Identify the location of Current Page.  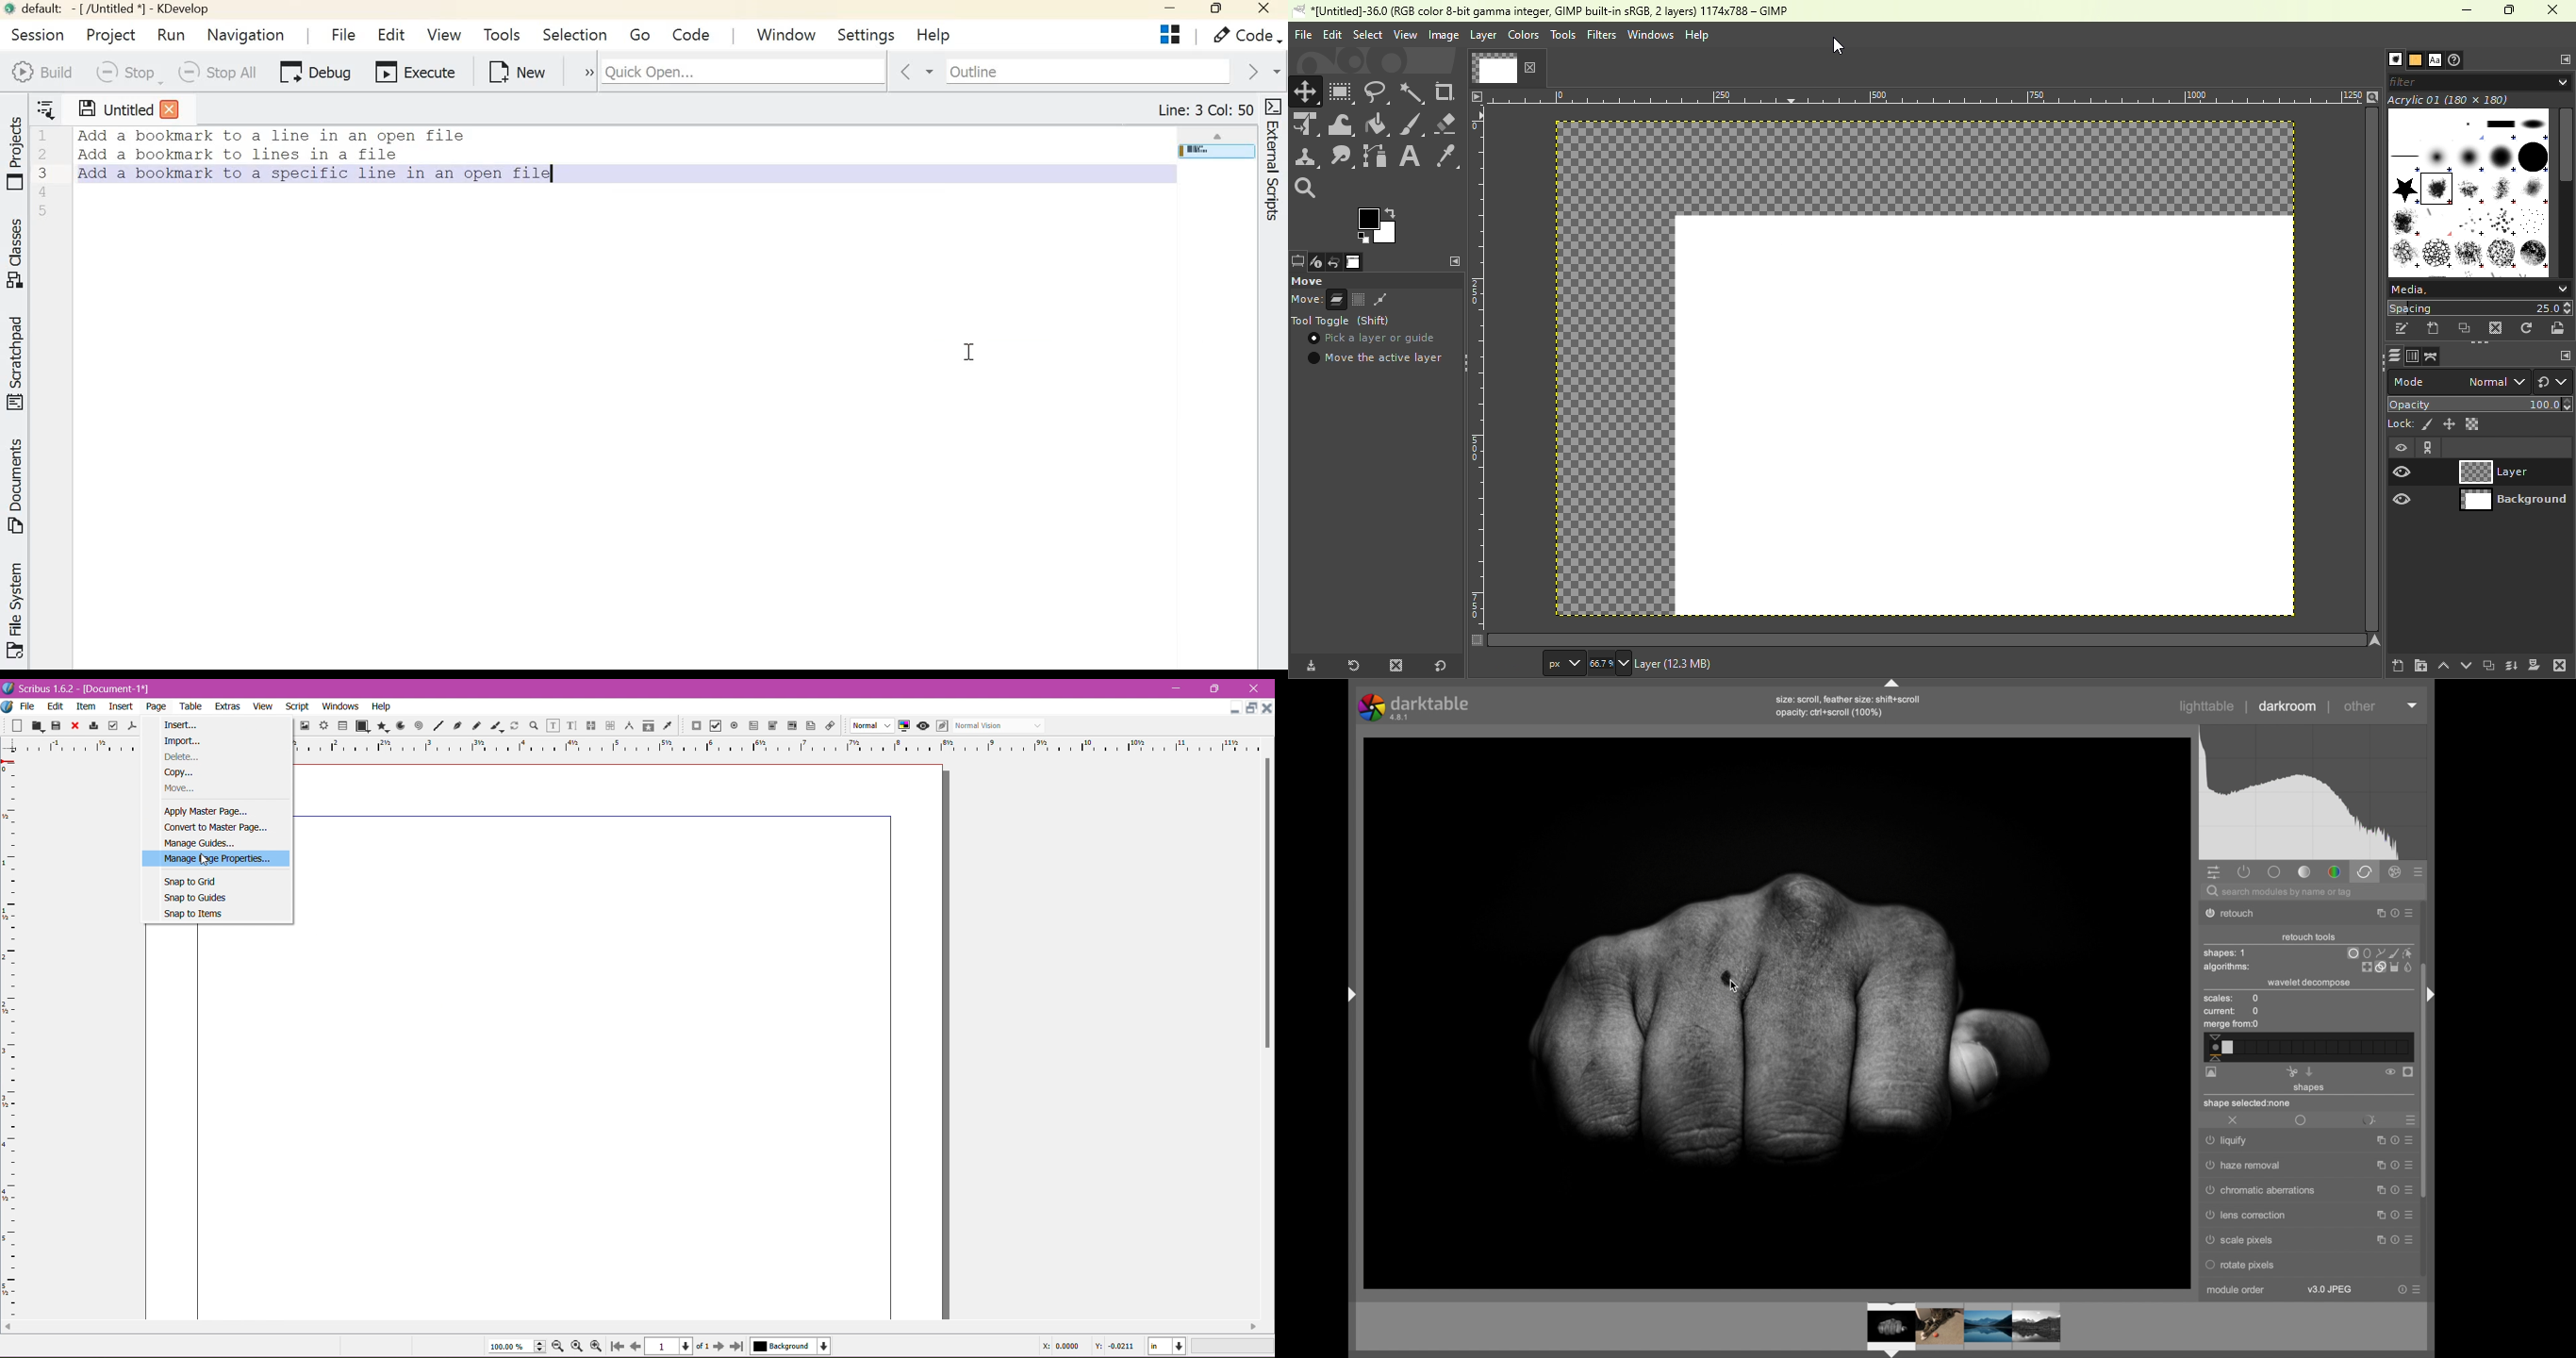
(547, 1127).